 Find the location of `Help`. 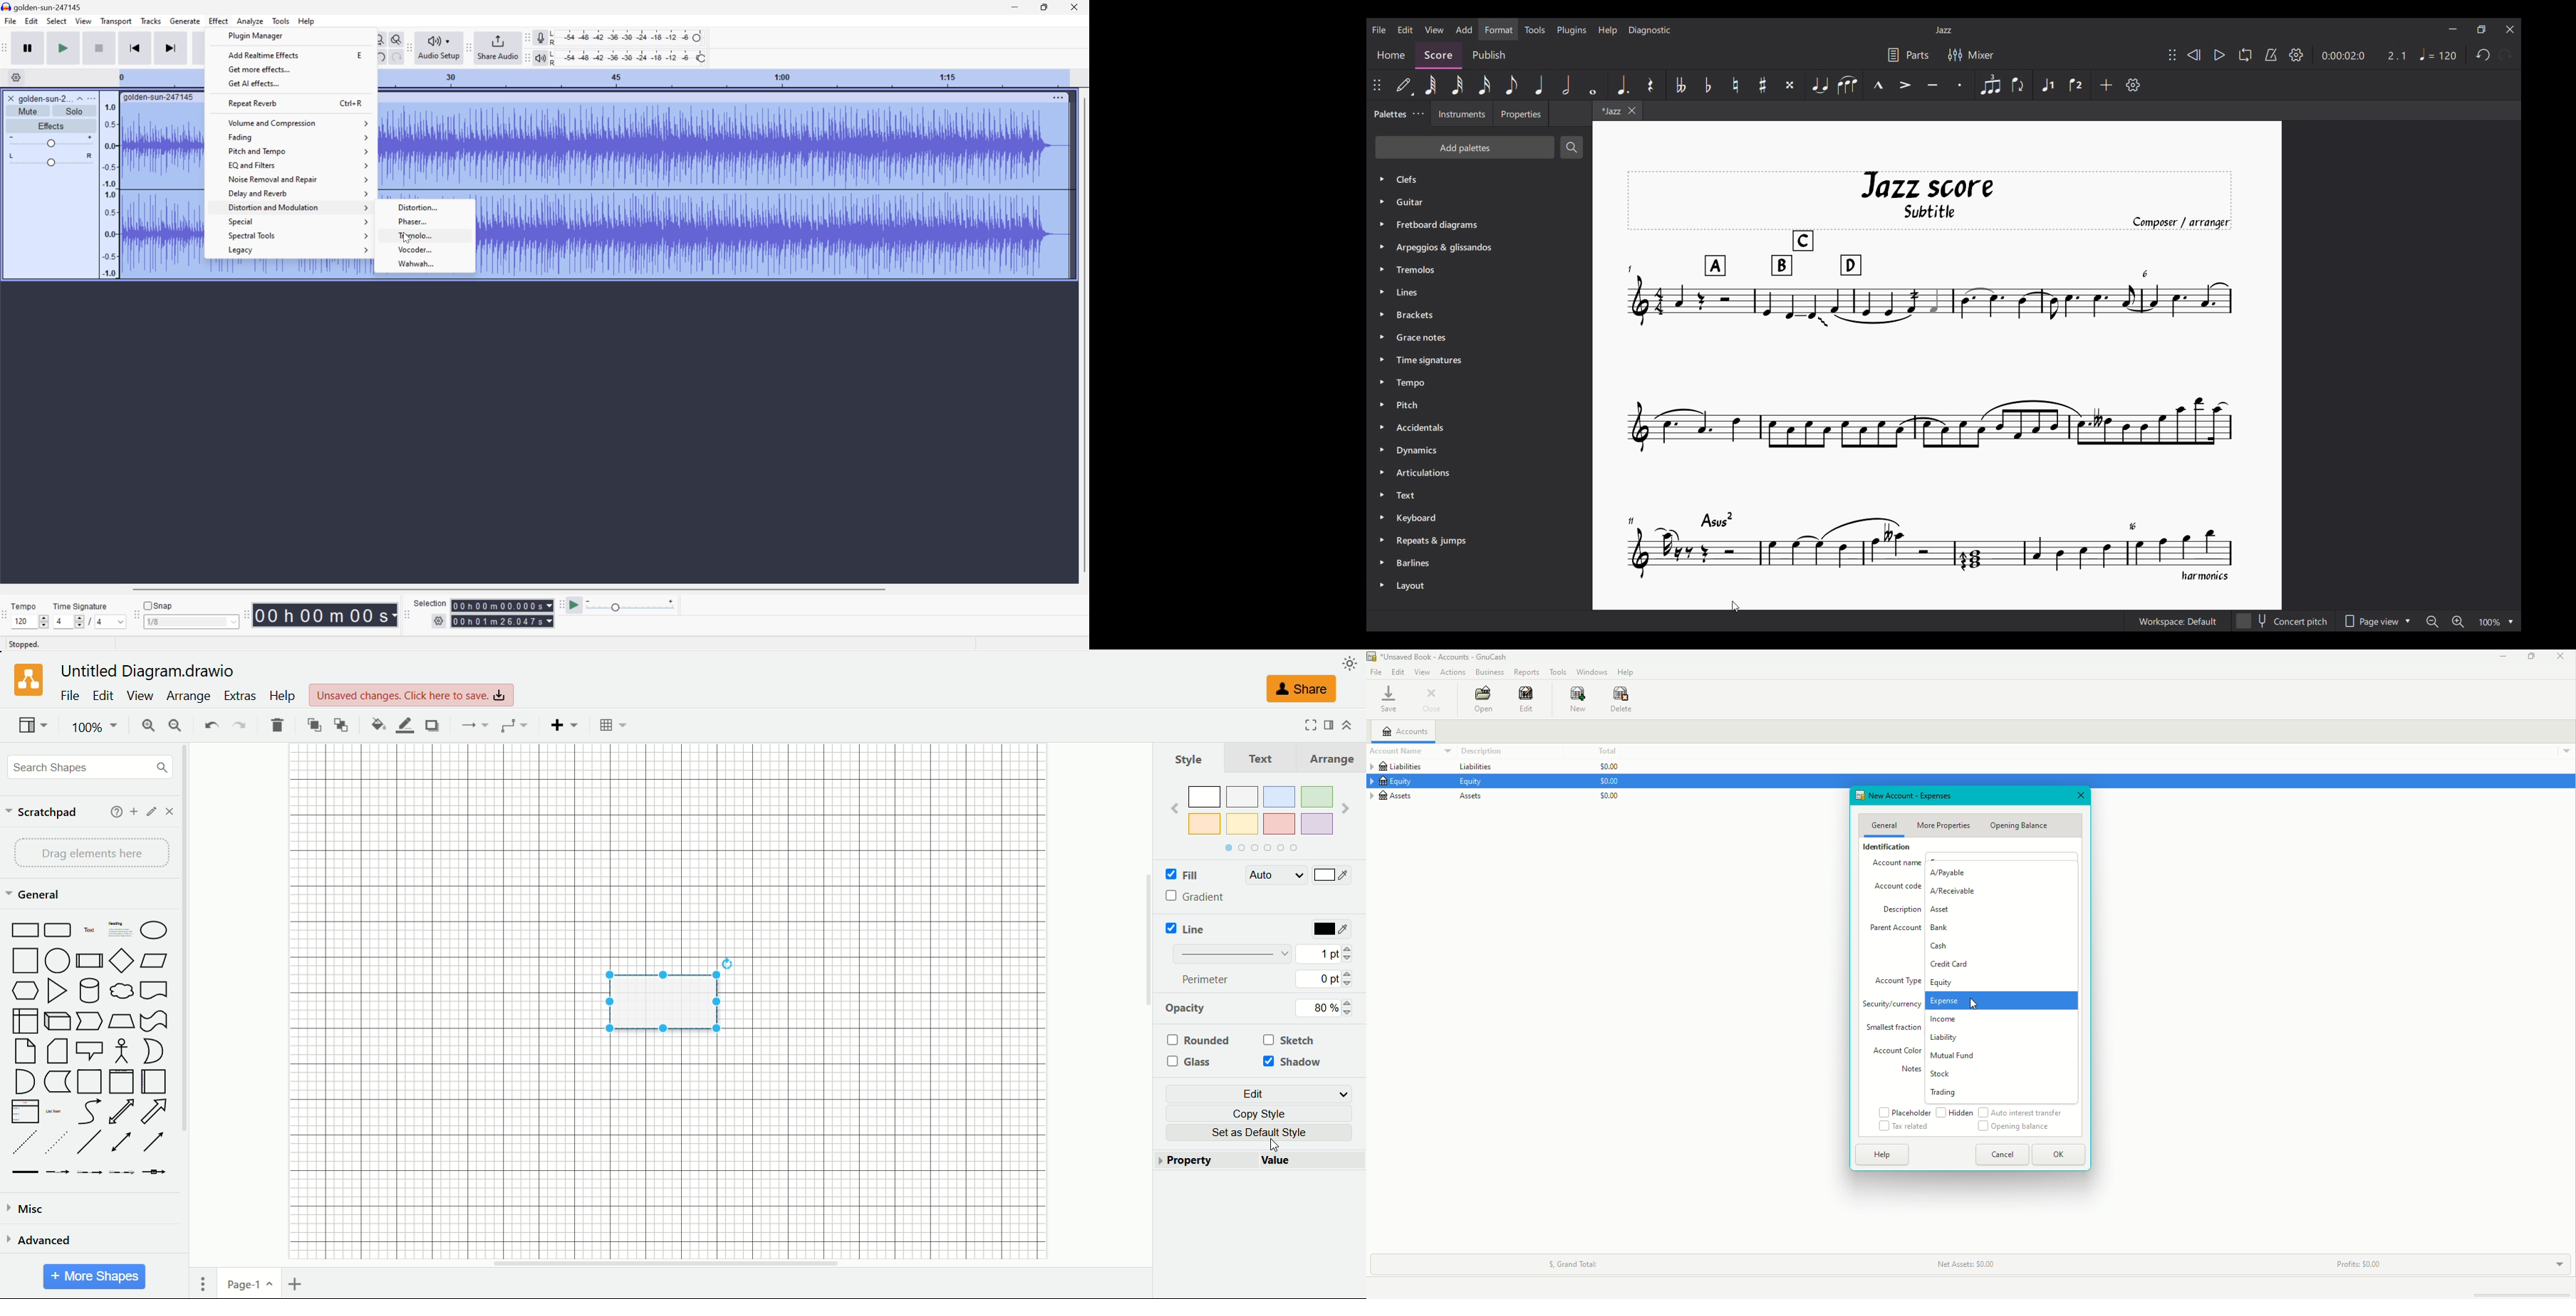

Help is located at coordinates (1886, 1156).